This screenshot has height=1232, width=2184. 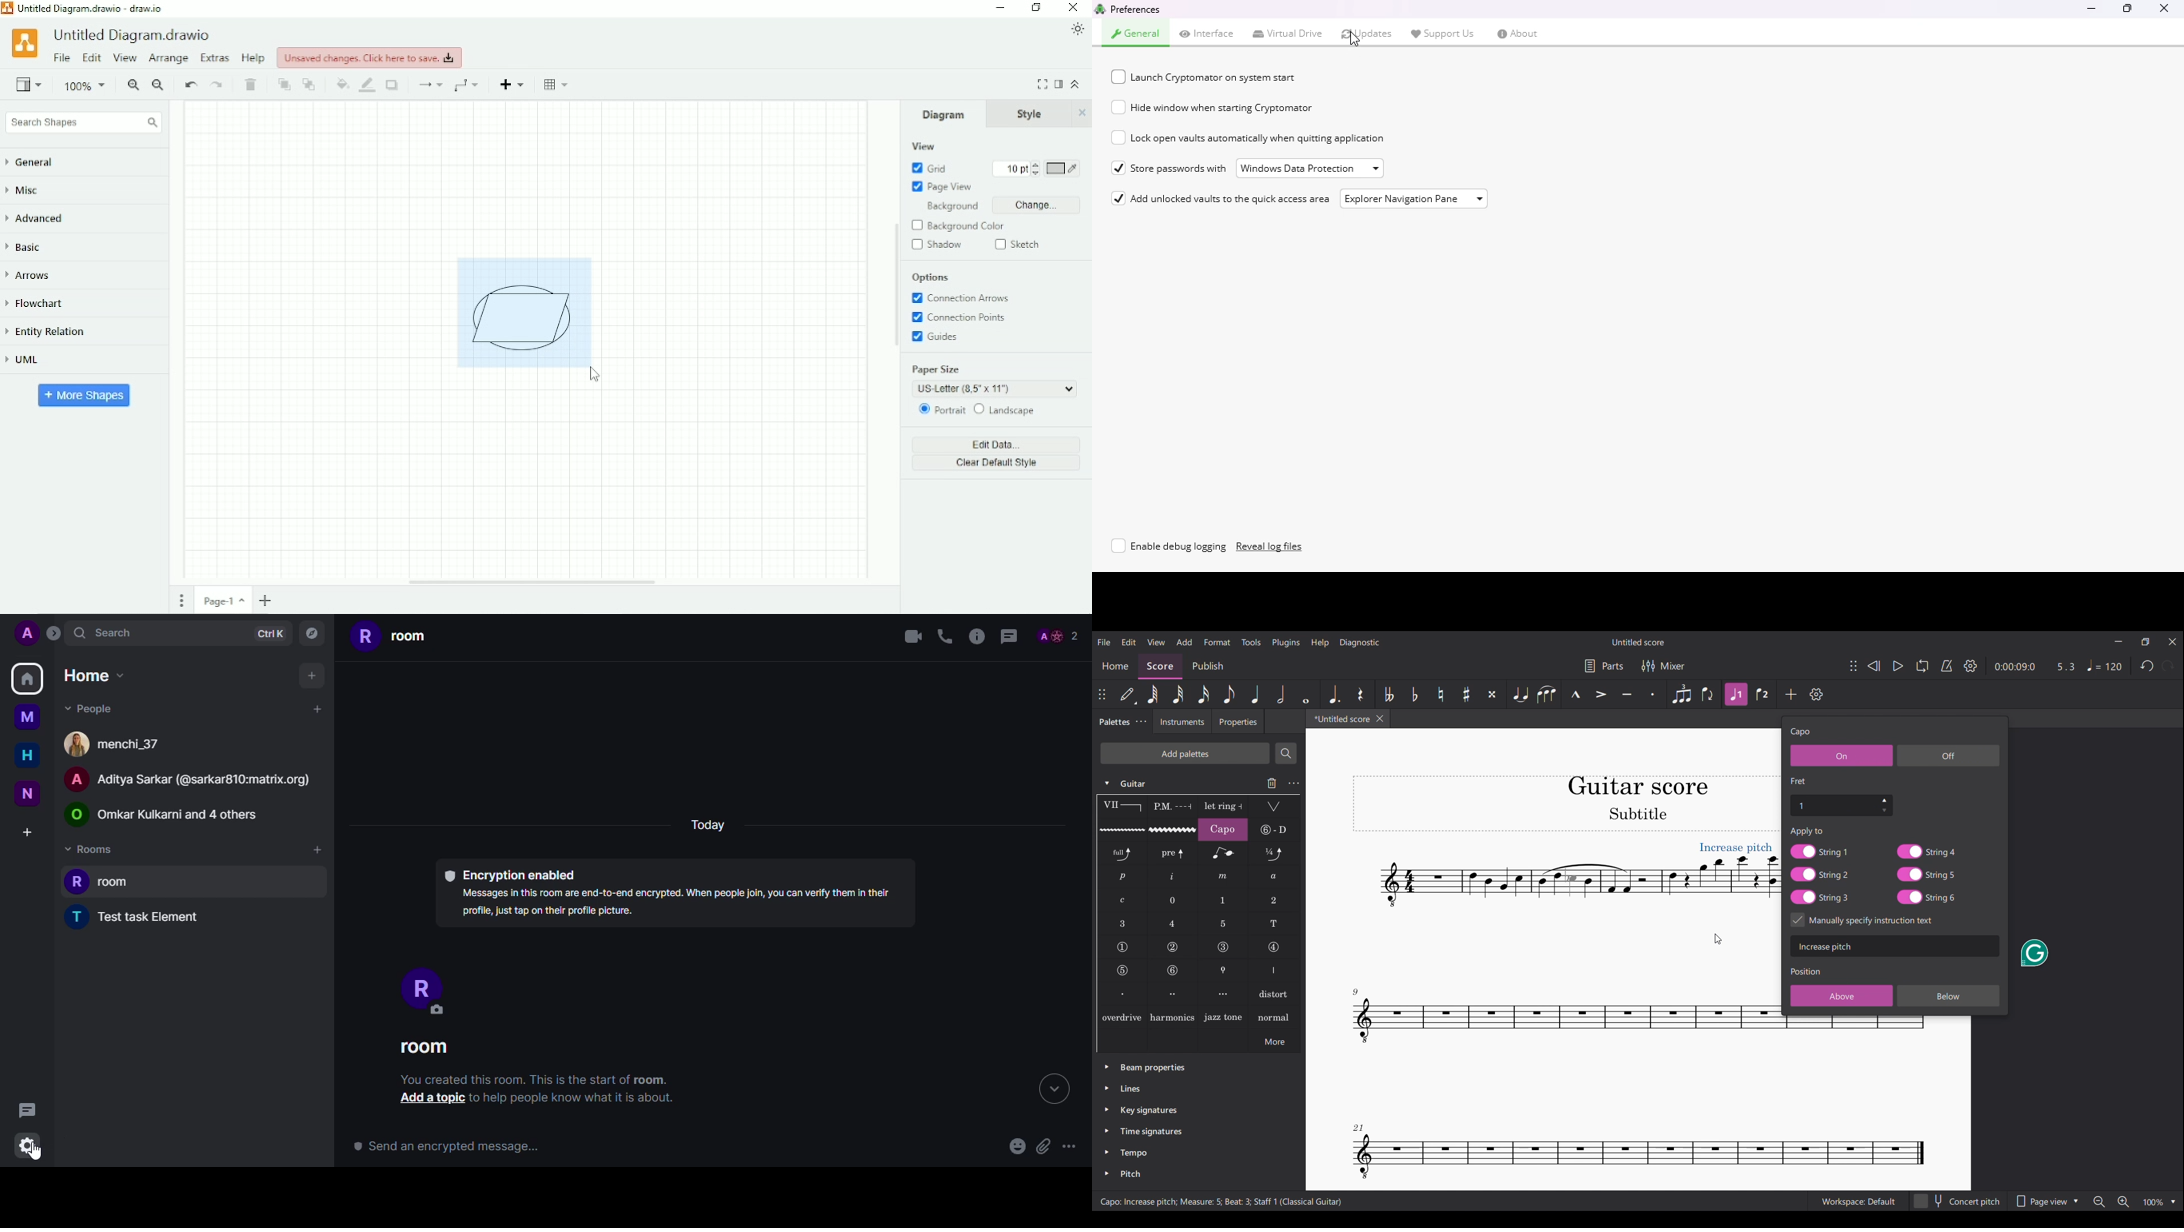 What do you see at coordinates (2173, 642) in the screenshot?
I see `Close interface` at bounding box center [2173, 642].